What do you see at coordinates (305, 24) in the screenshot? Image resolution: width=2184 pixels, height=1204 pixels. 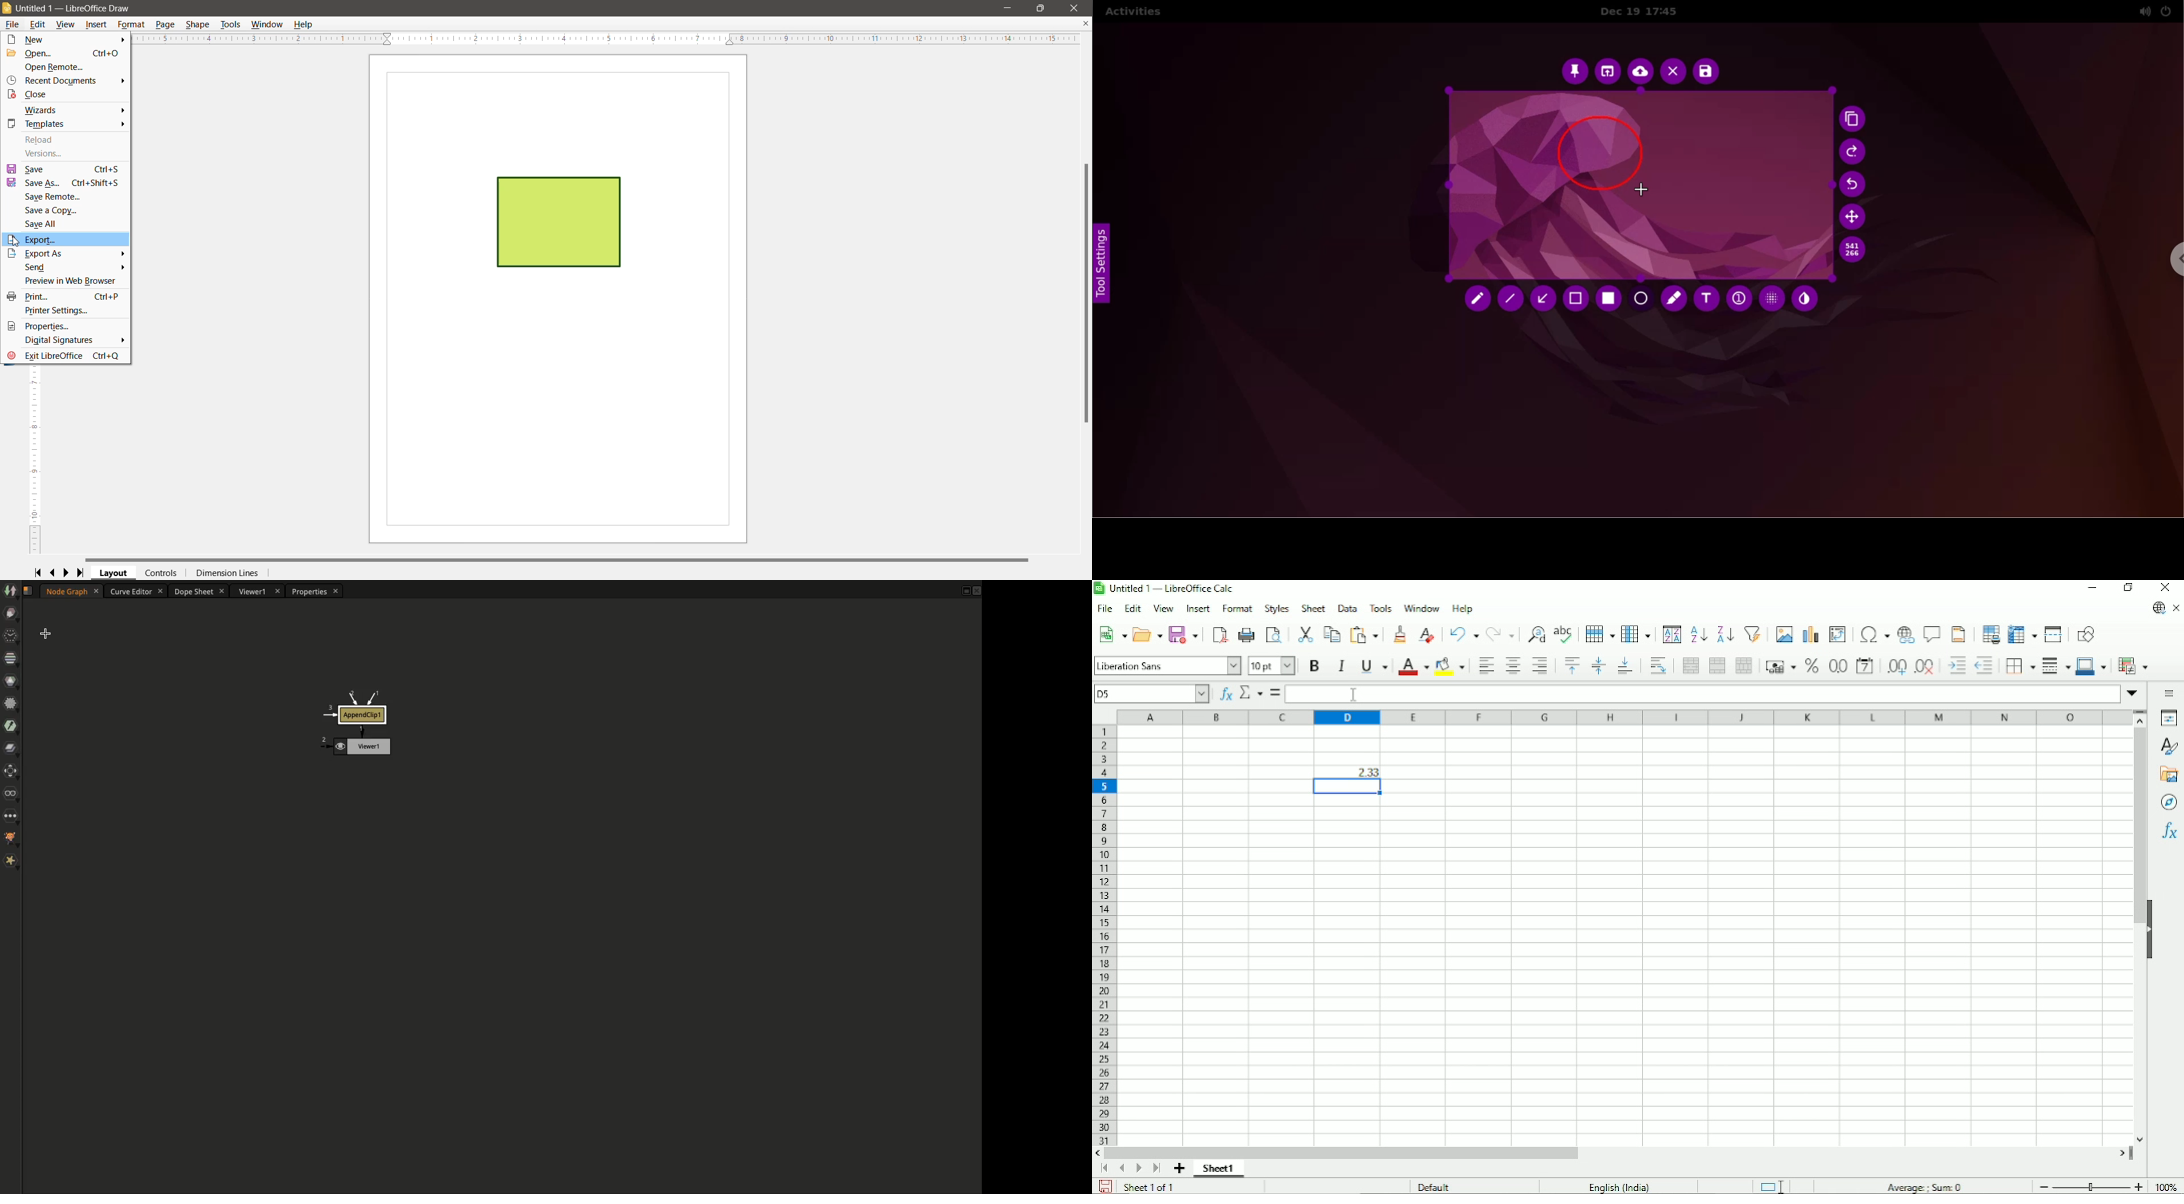 I see `Help` at bounding box center [305, 24].